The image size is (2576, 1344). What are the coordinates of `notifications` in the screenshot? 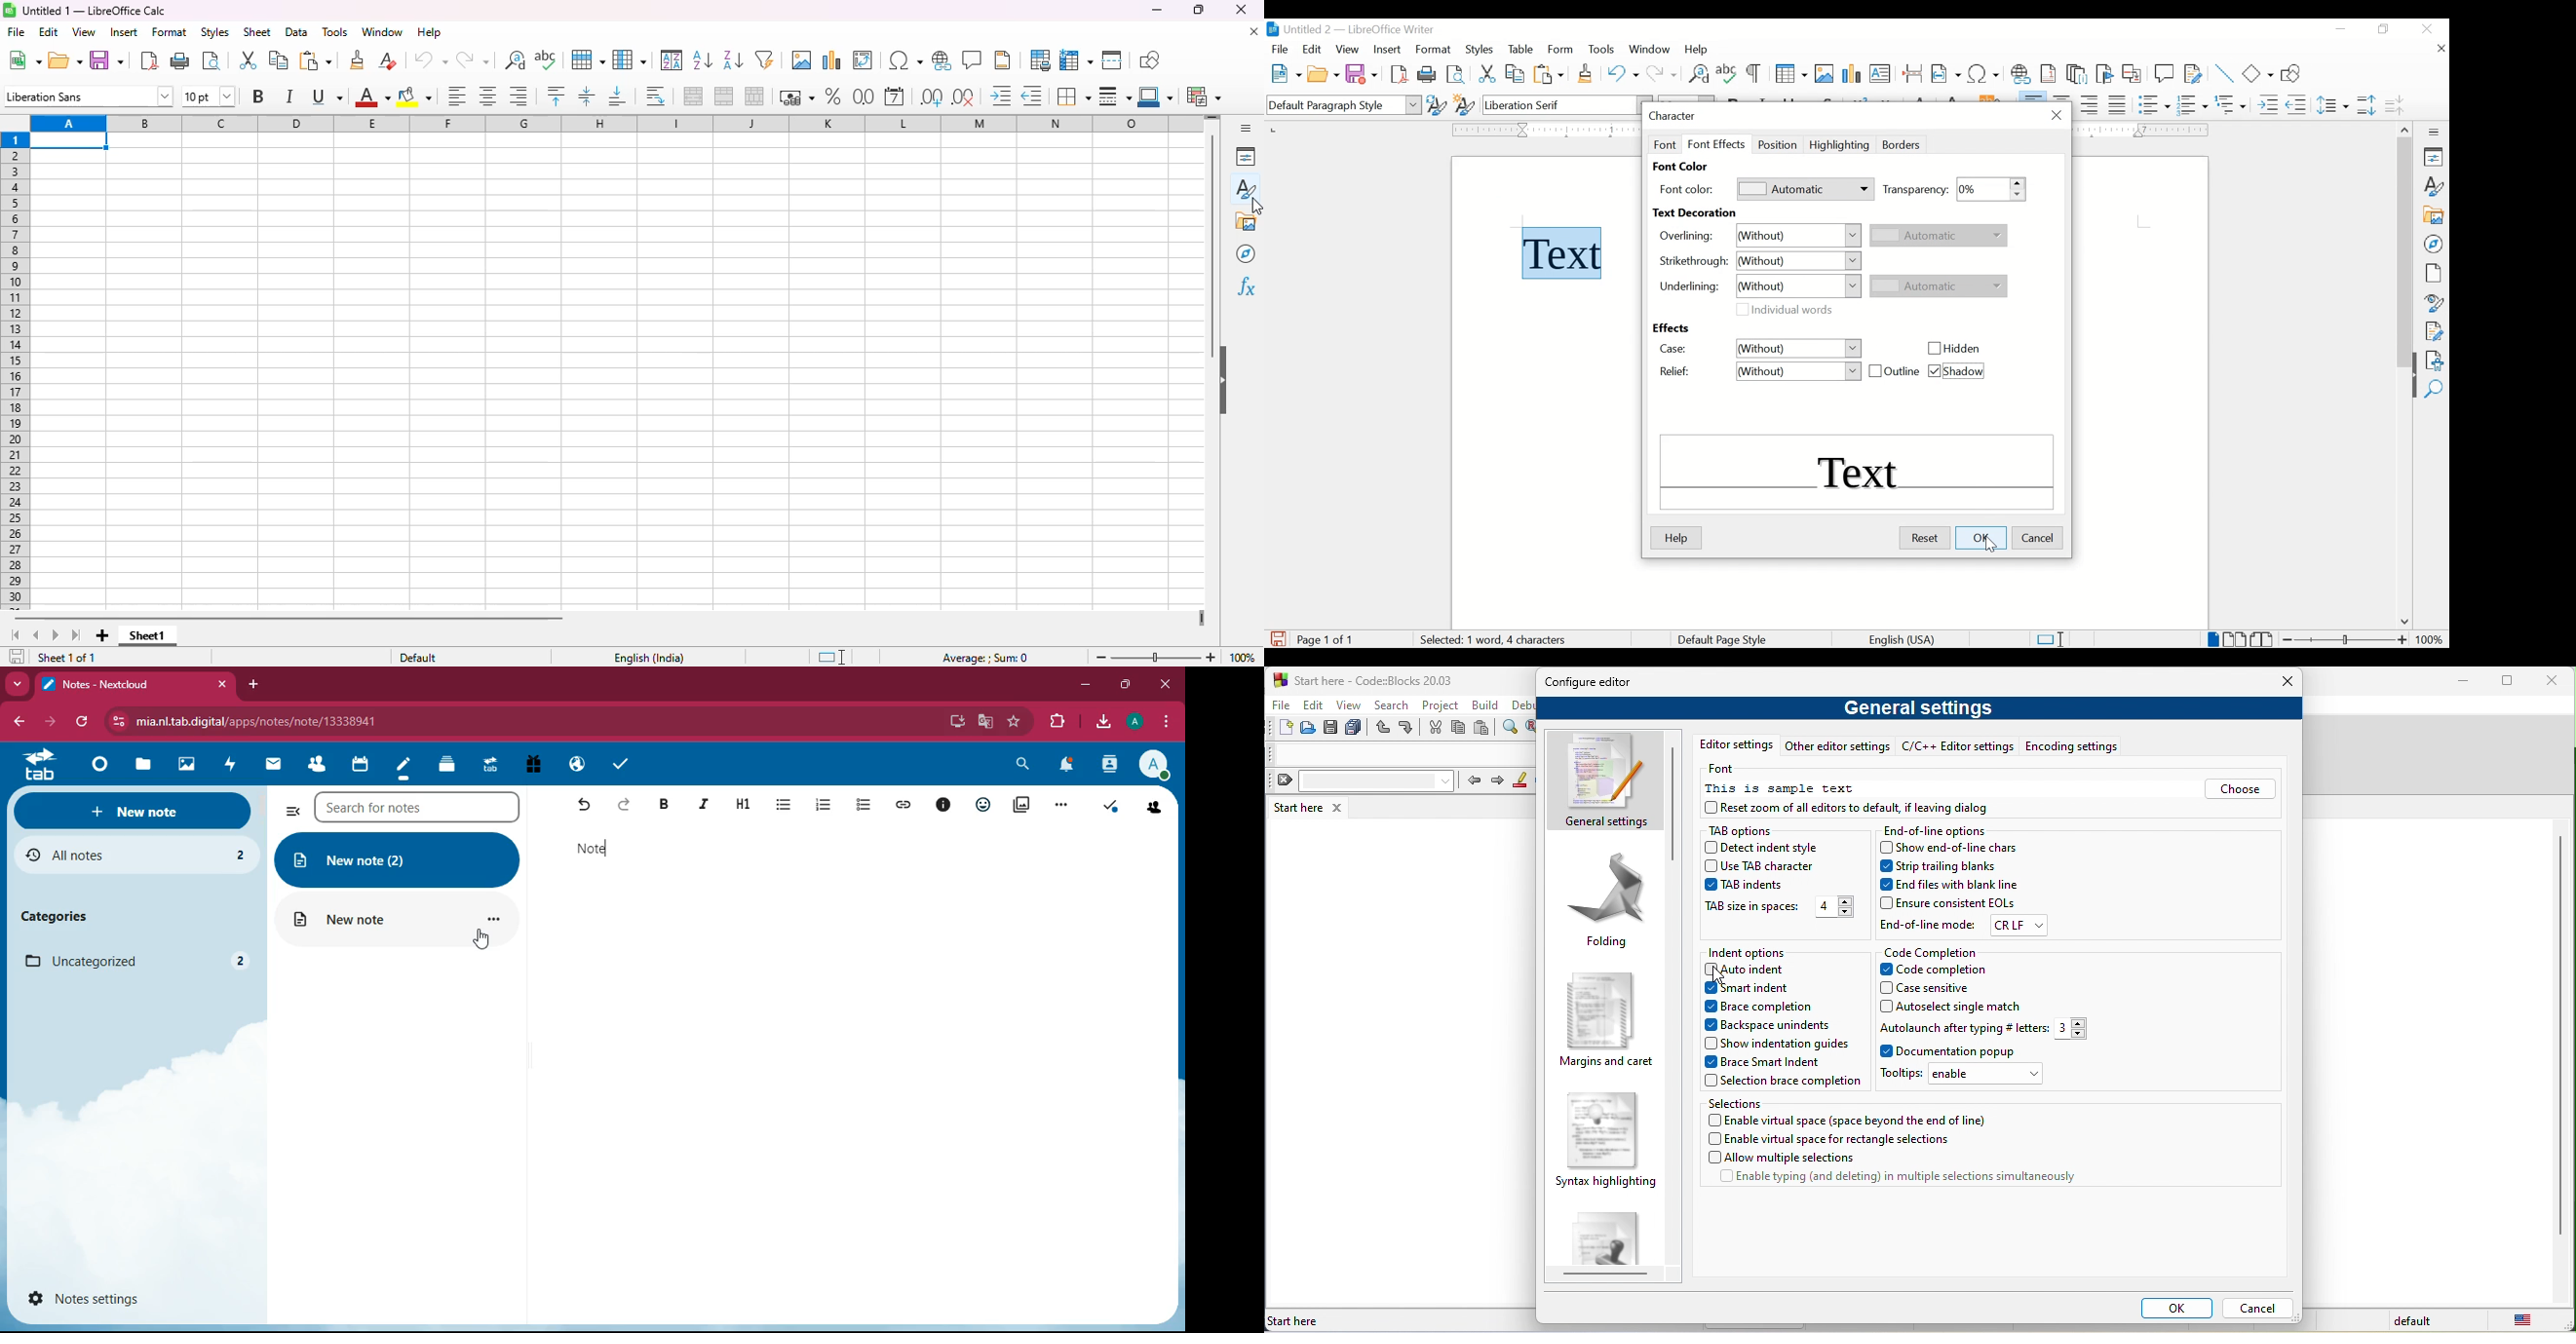 It's located at (1066, 766).